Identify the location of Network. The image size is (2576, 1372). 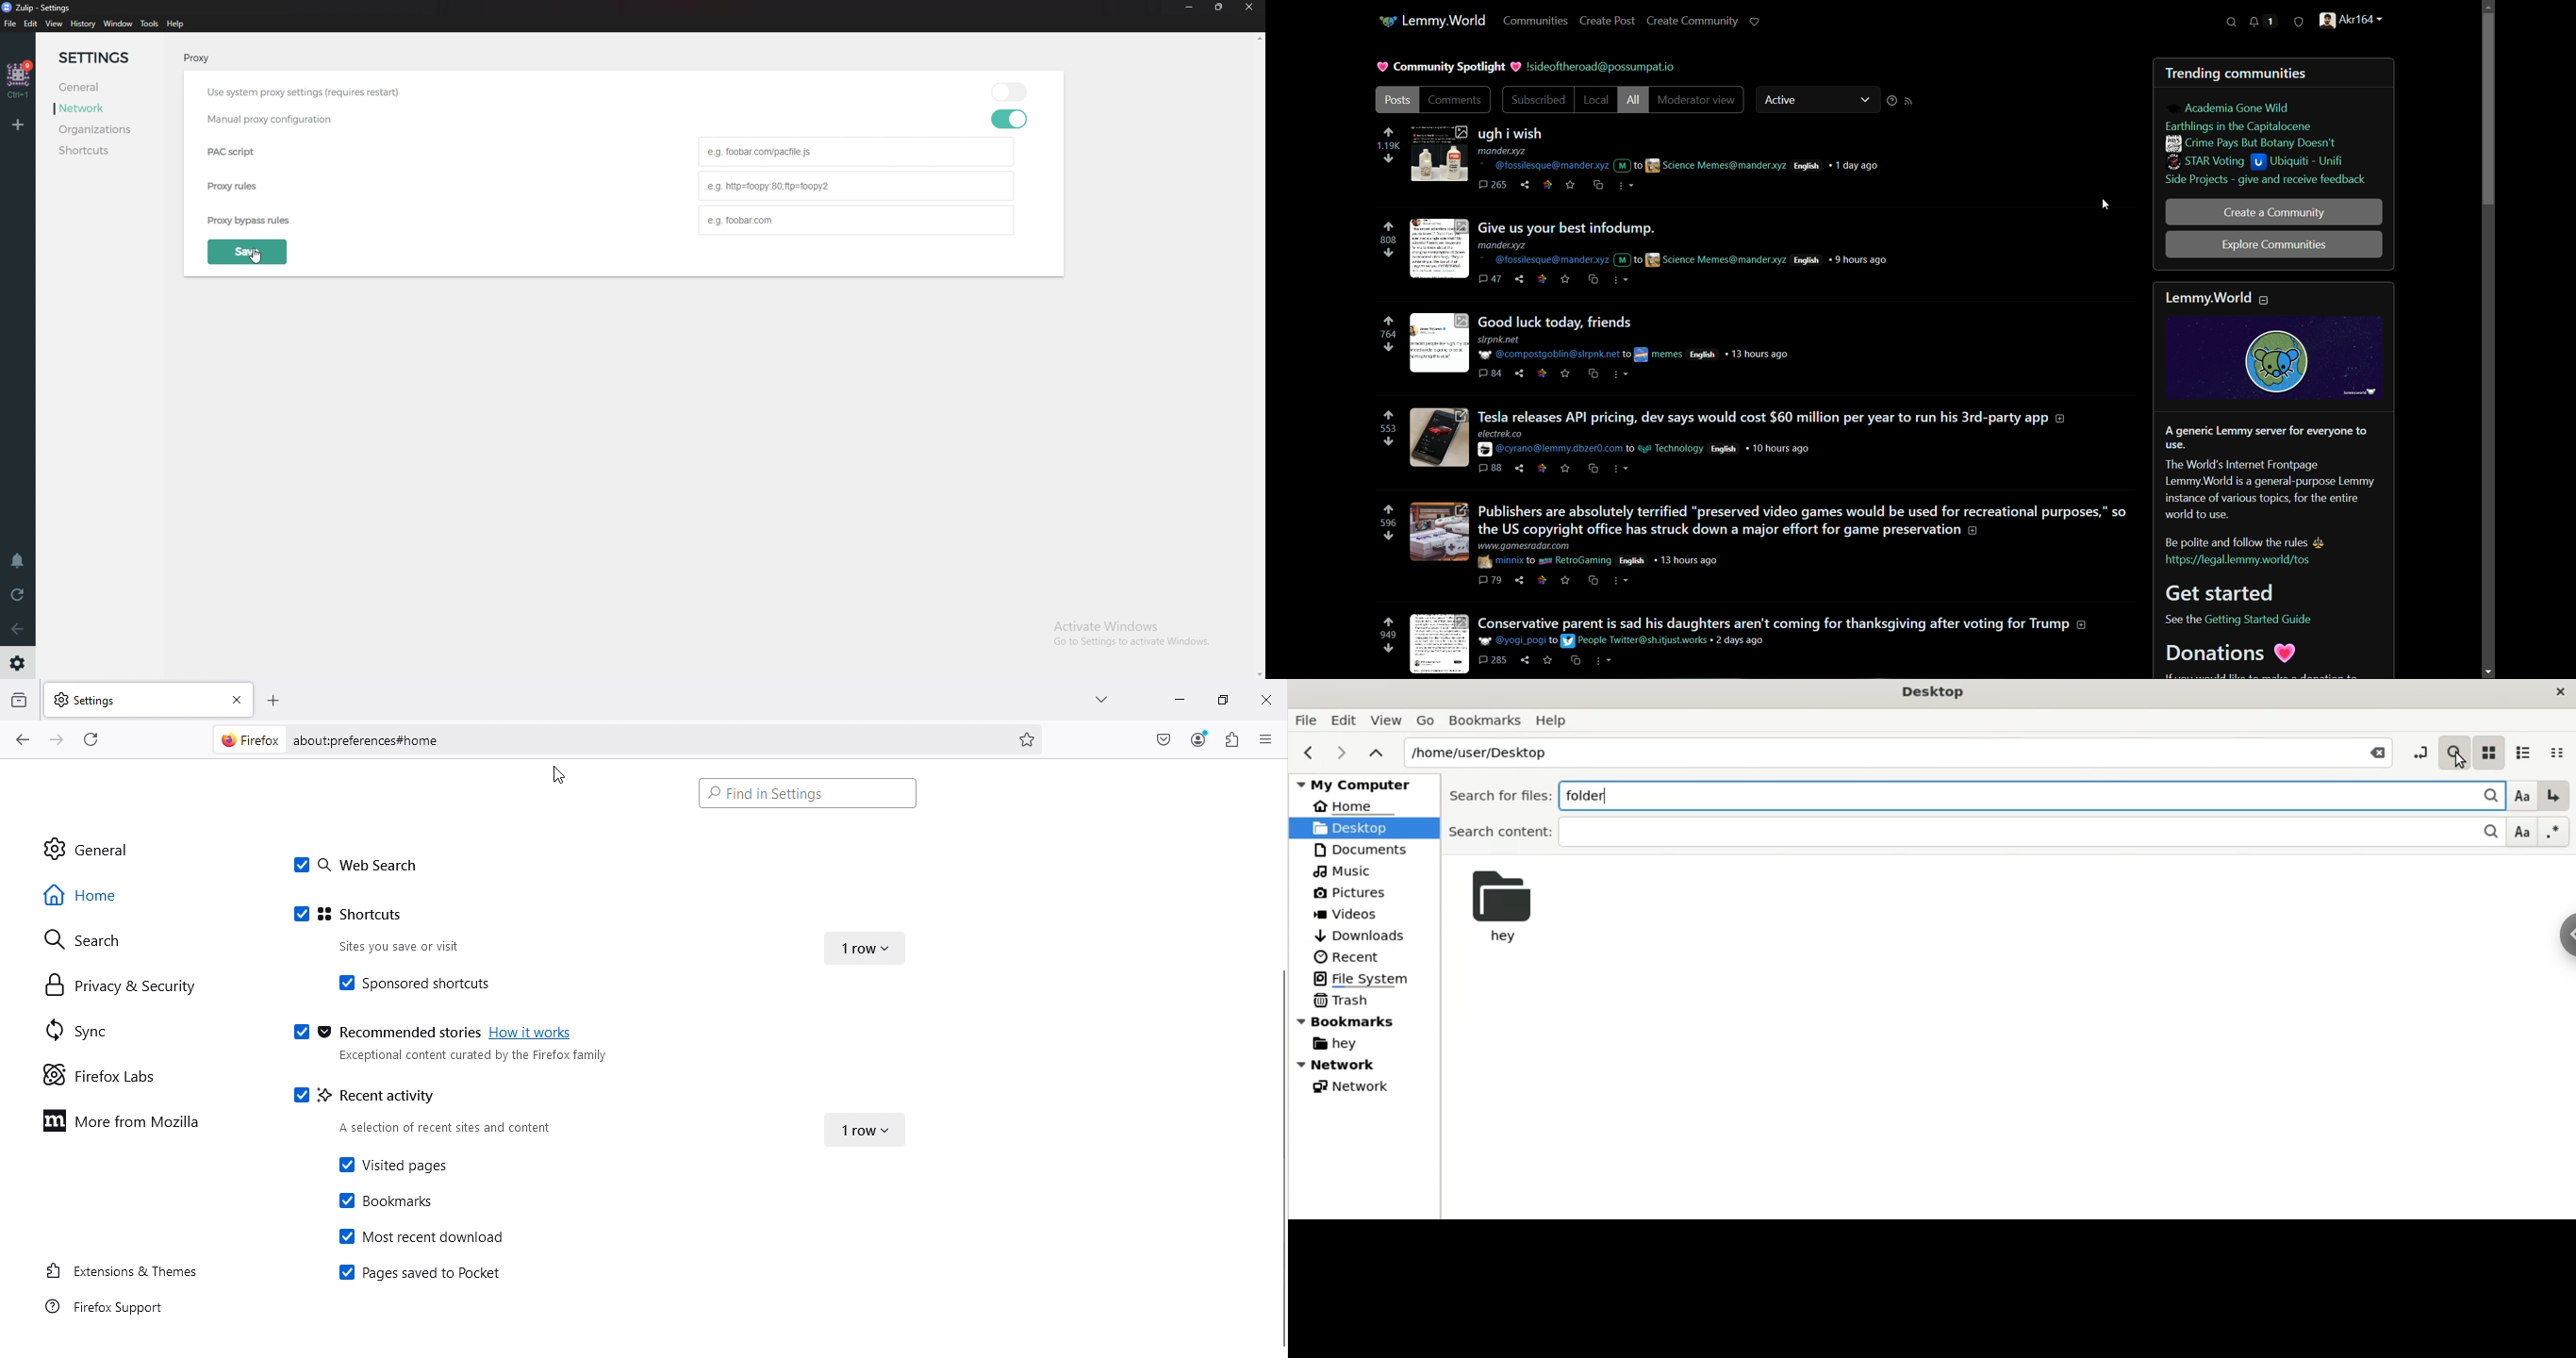
(1348, 1085).